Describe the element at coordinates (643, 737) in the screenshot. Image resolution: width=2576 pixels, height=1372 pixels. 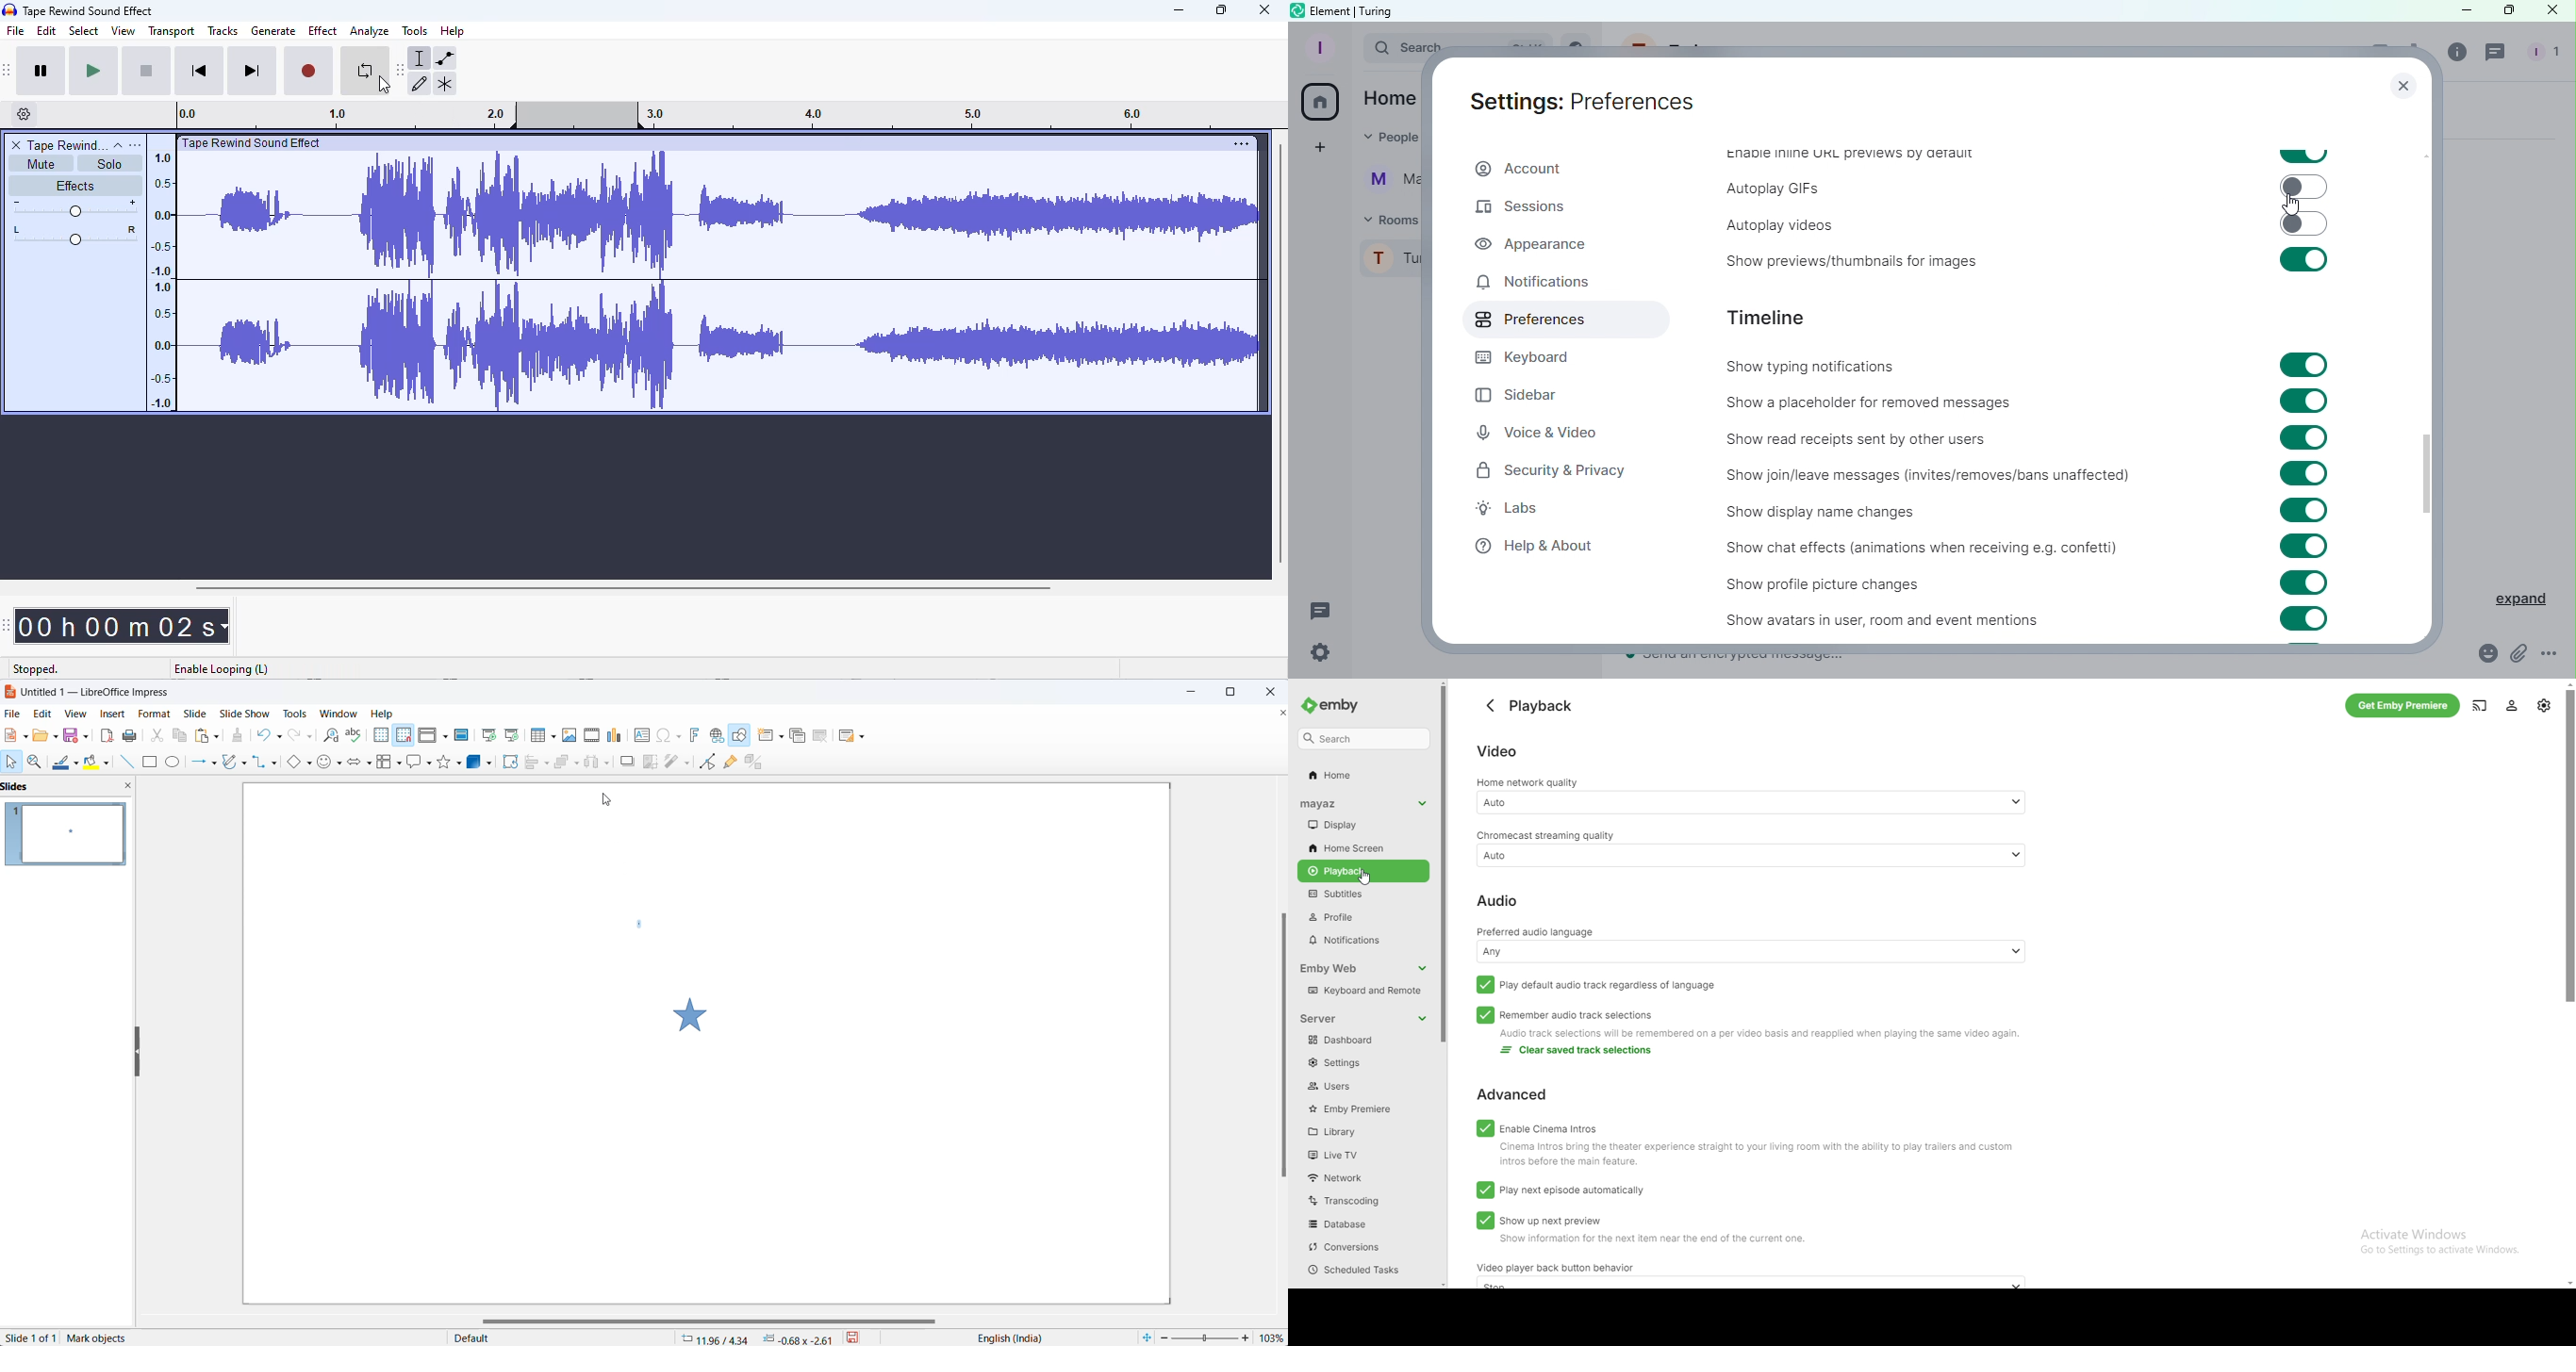
I see `insert text` at that location.